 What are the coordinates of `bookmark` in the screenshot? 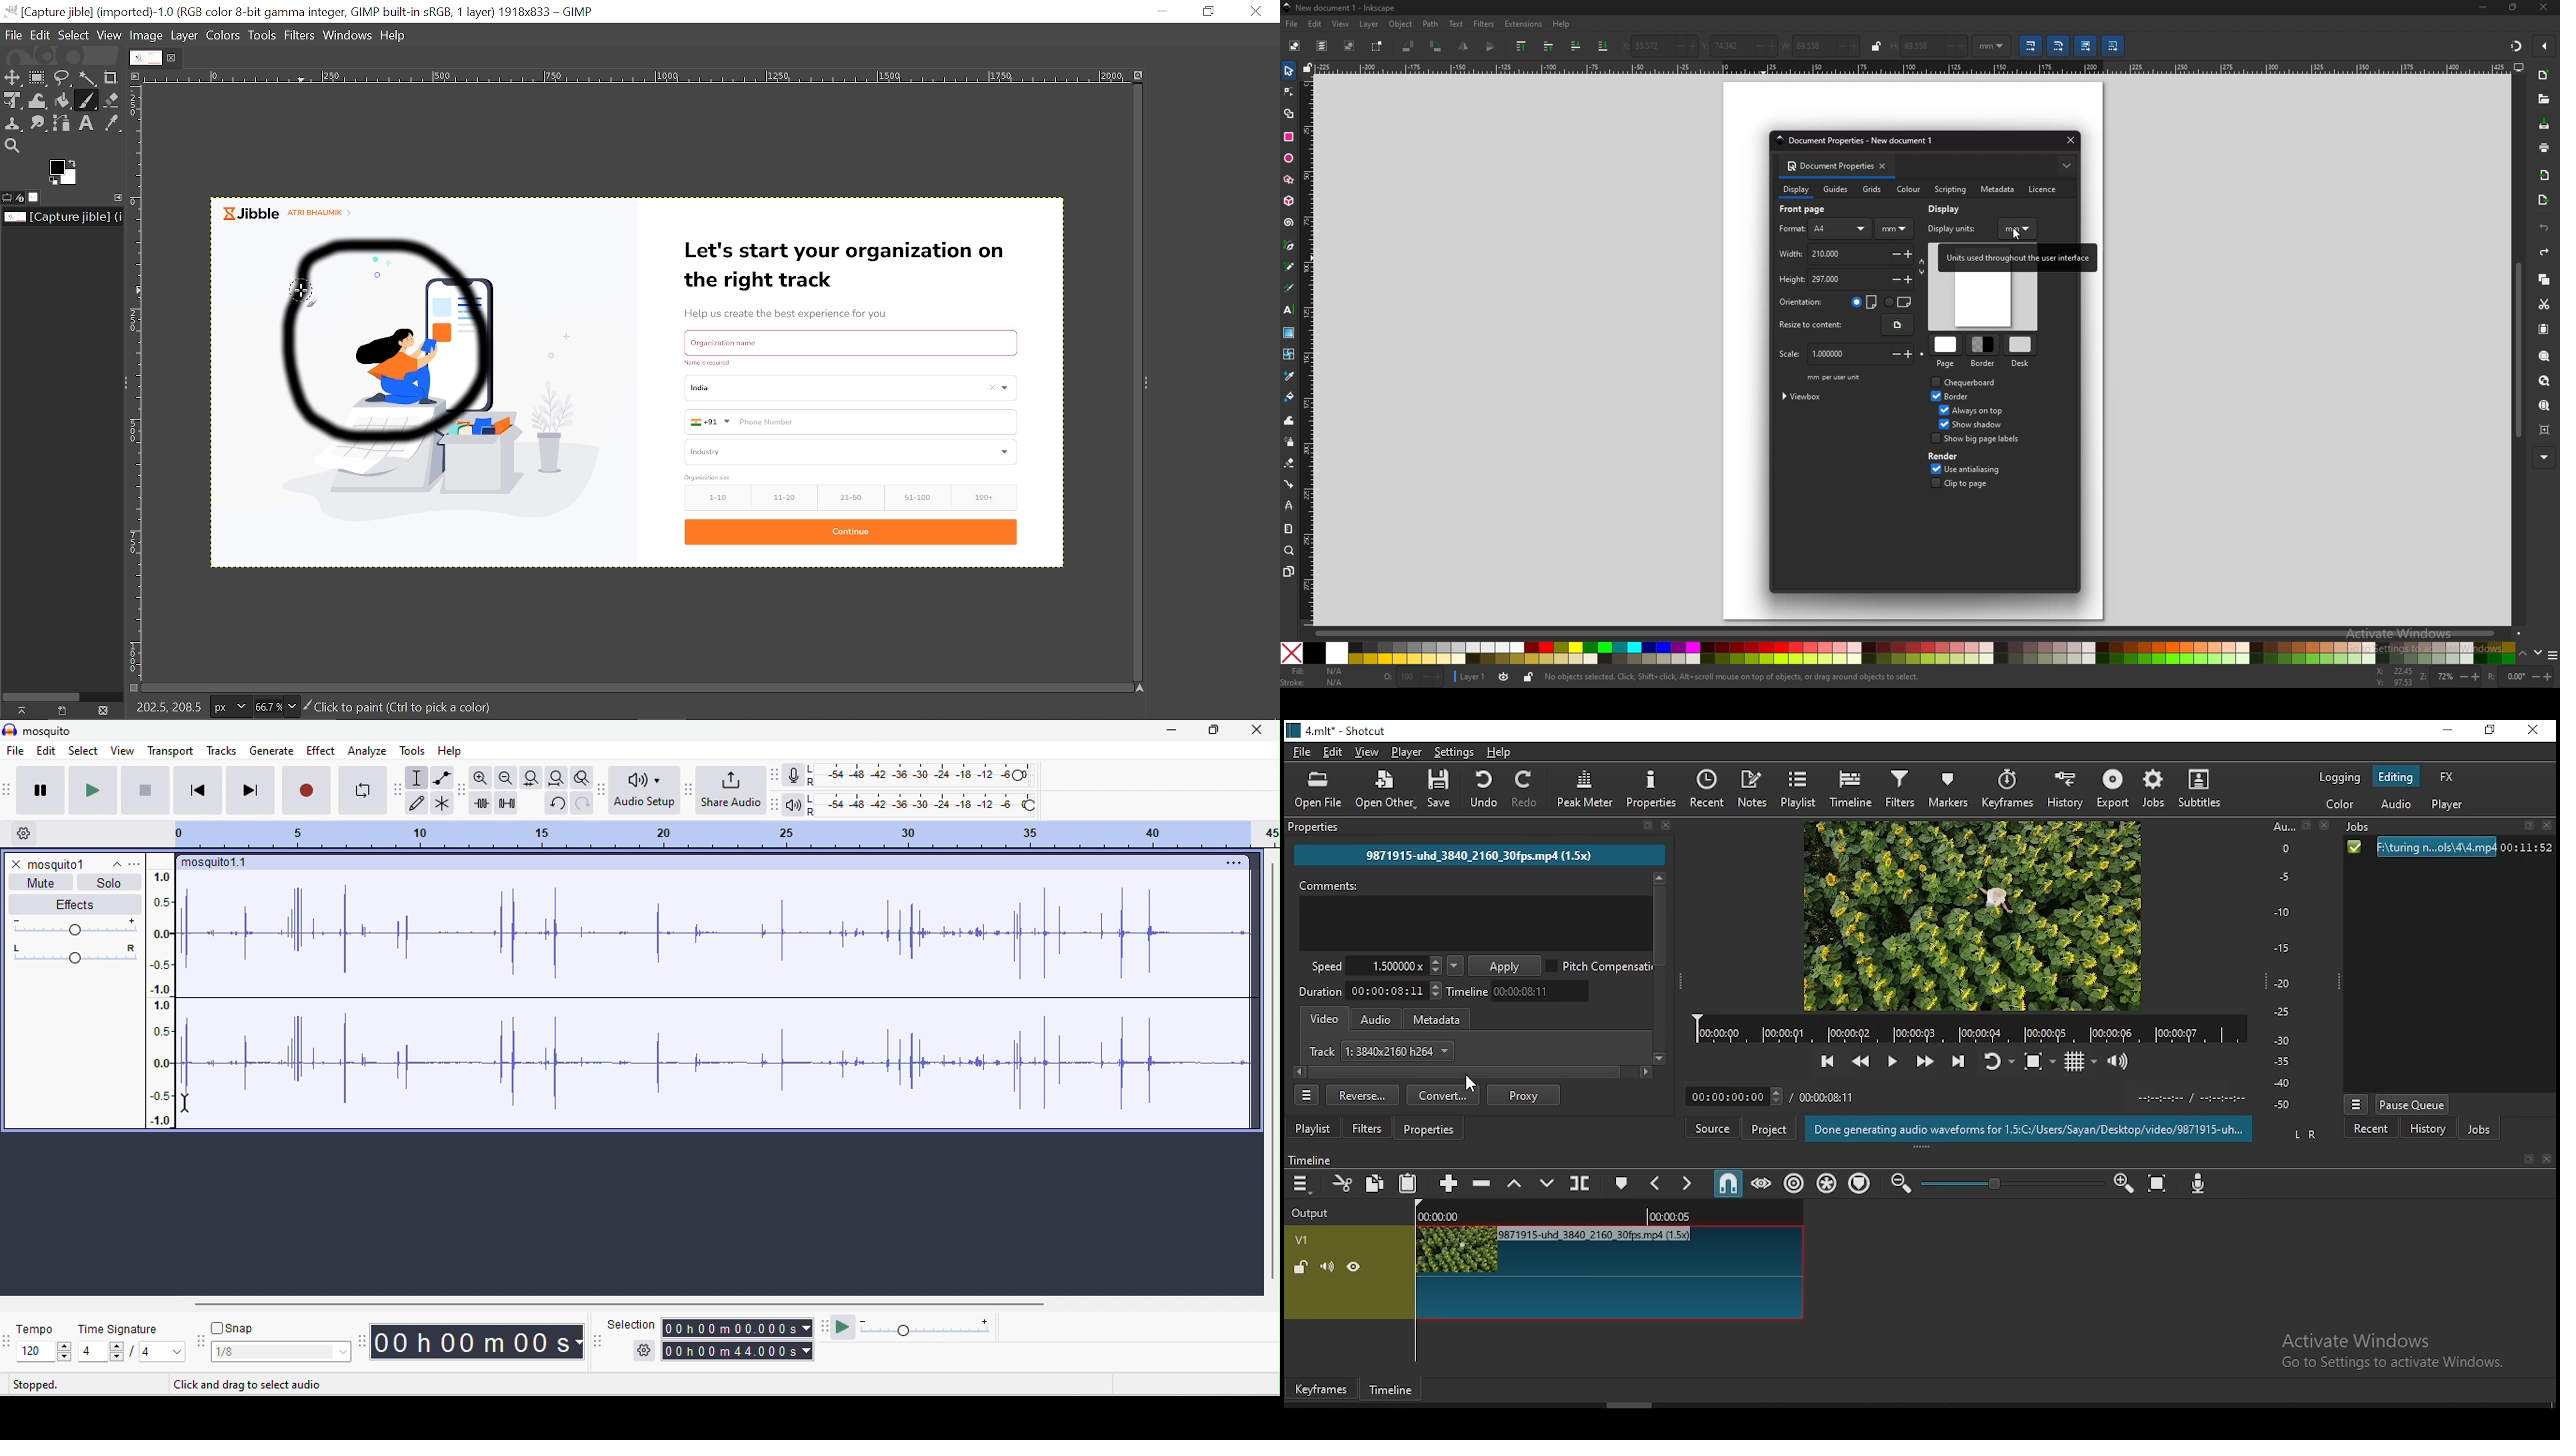 It's located at (2529, 828).